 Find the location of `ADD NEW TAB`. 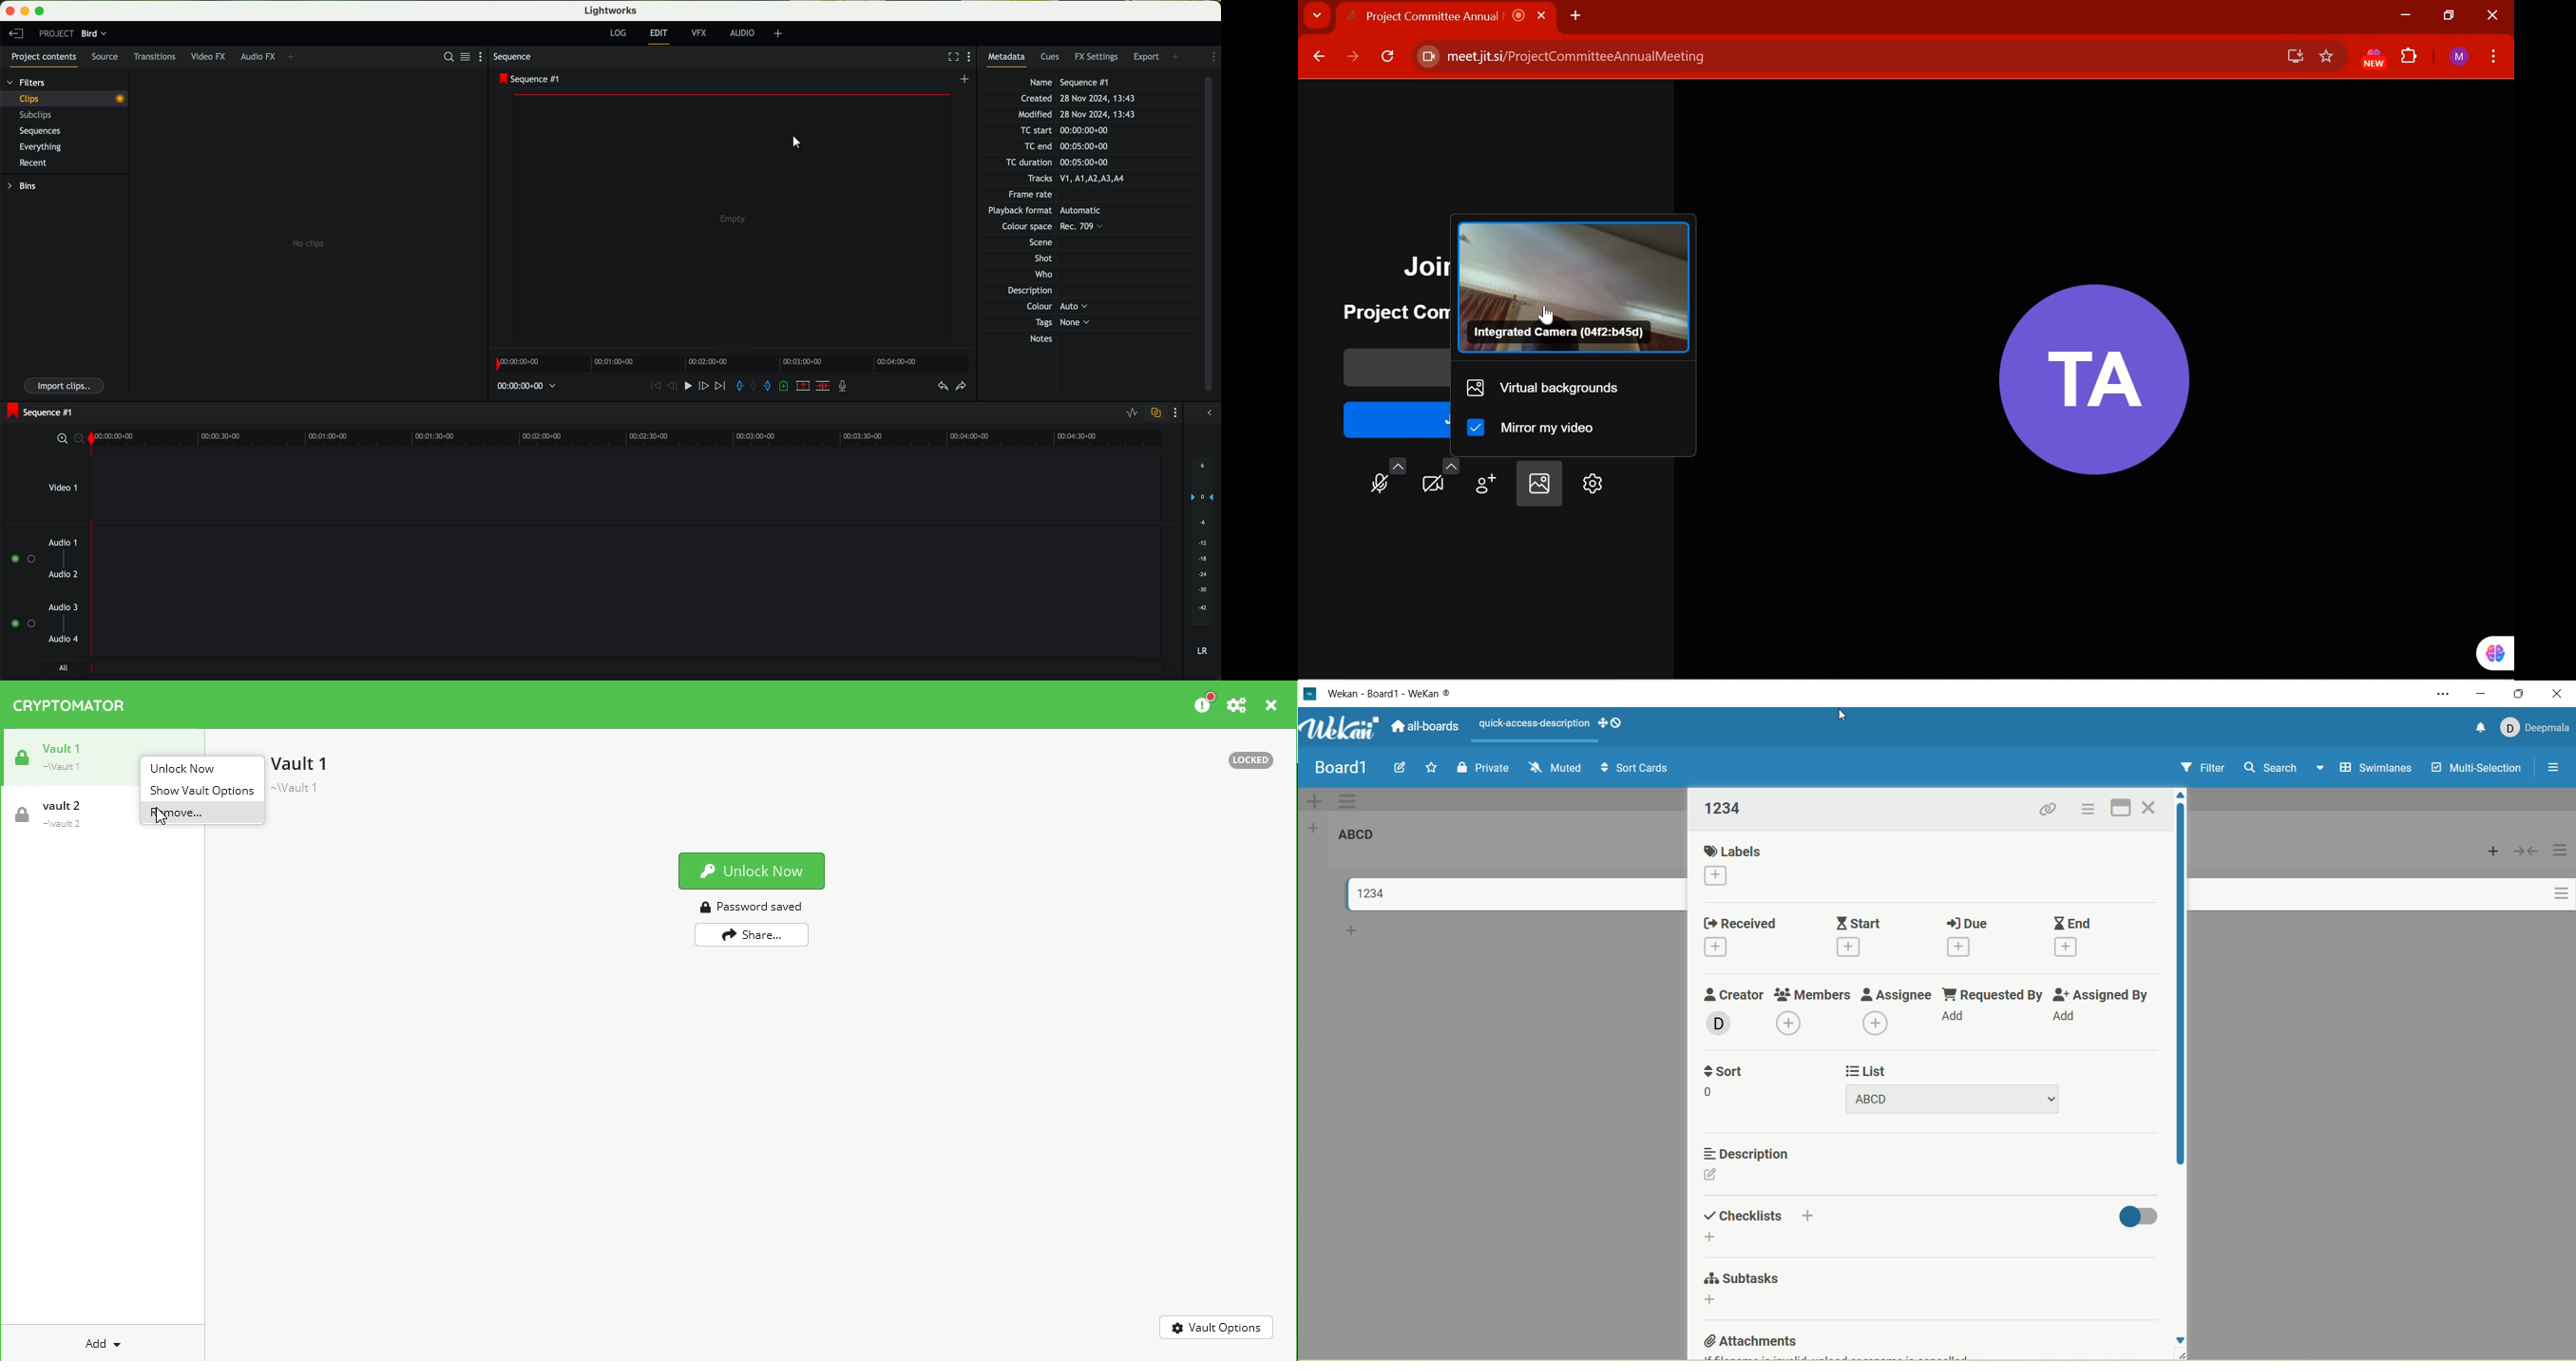

ADD NEW TAB is located at coordinates (1575, 15).